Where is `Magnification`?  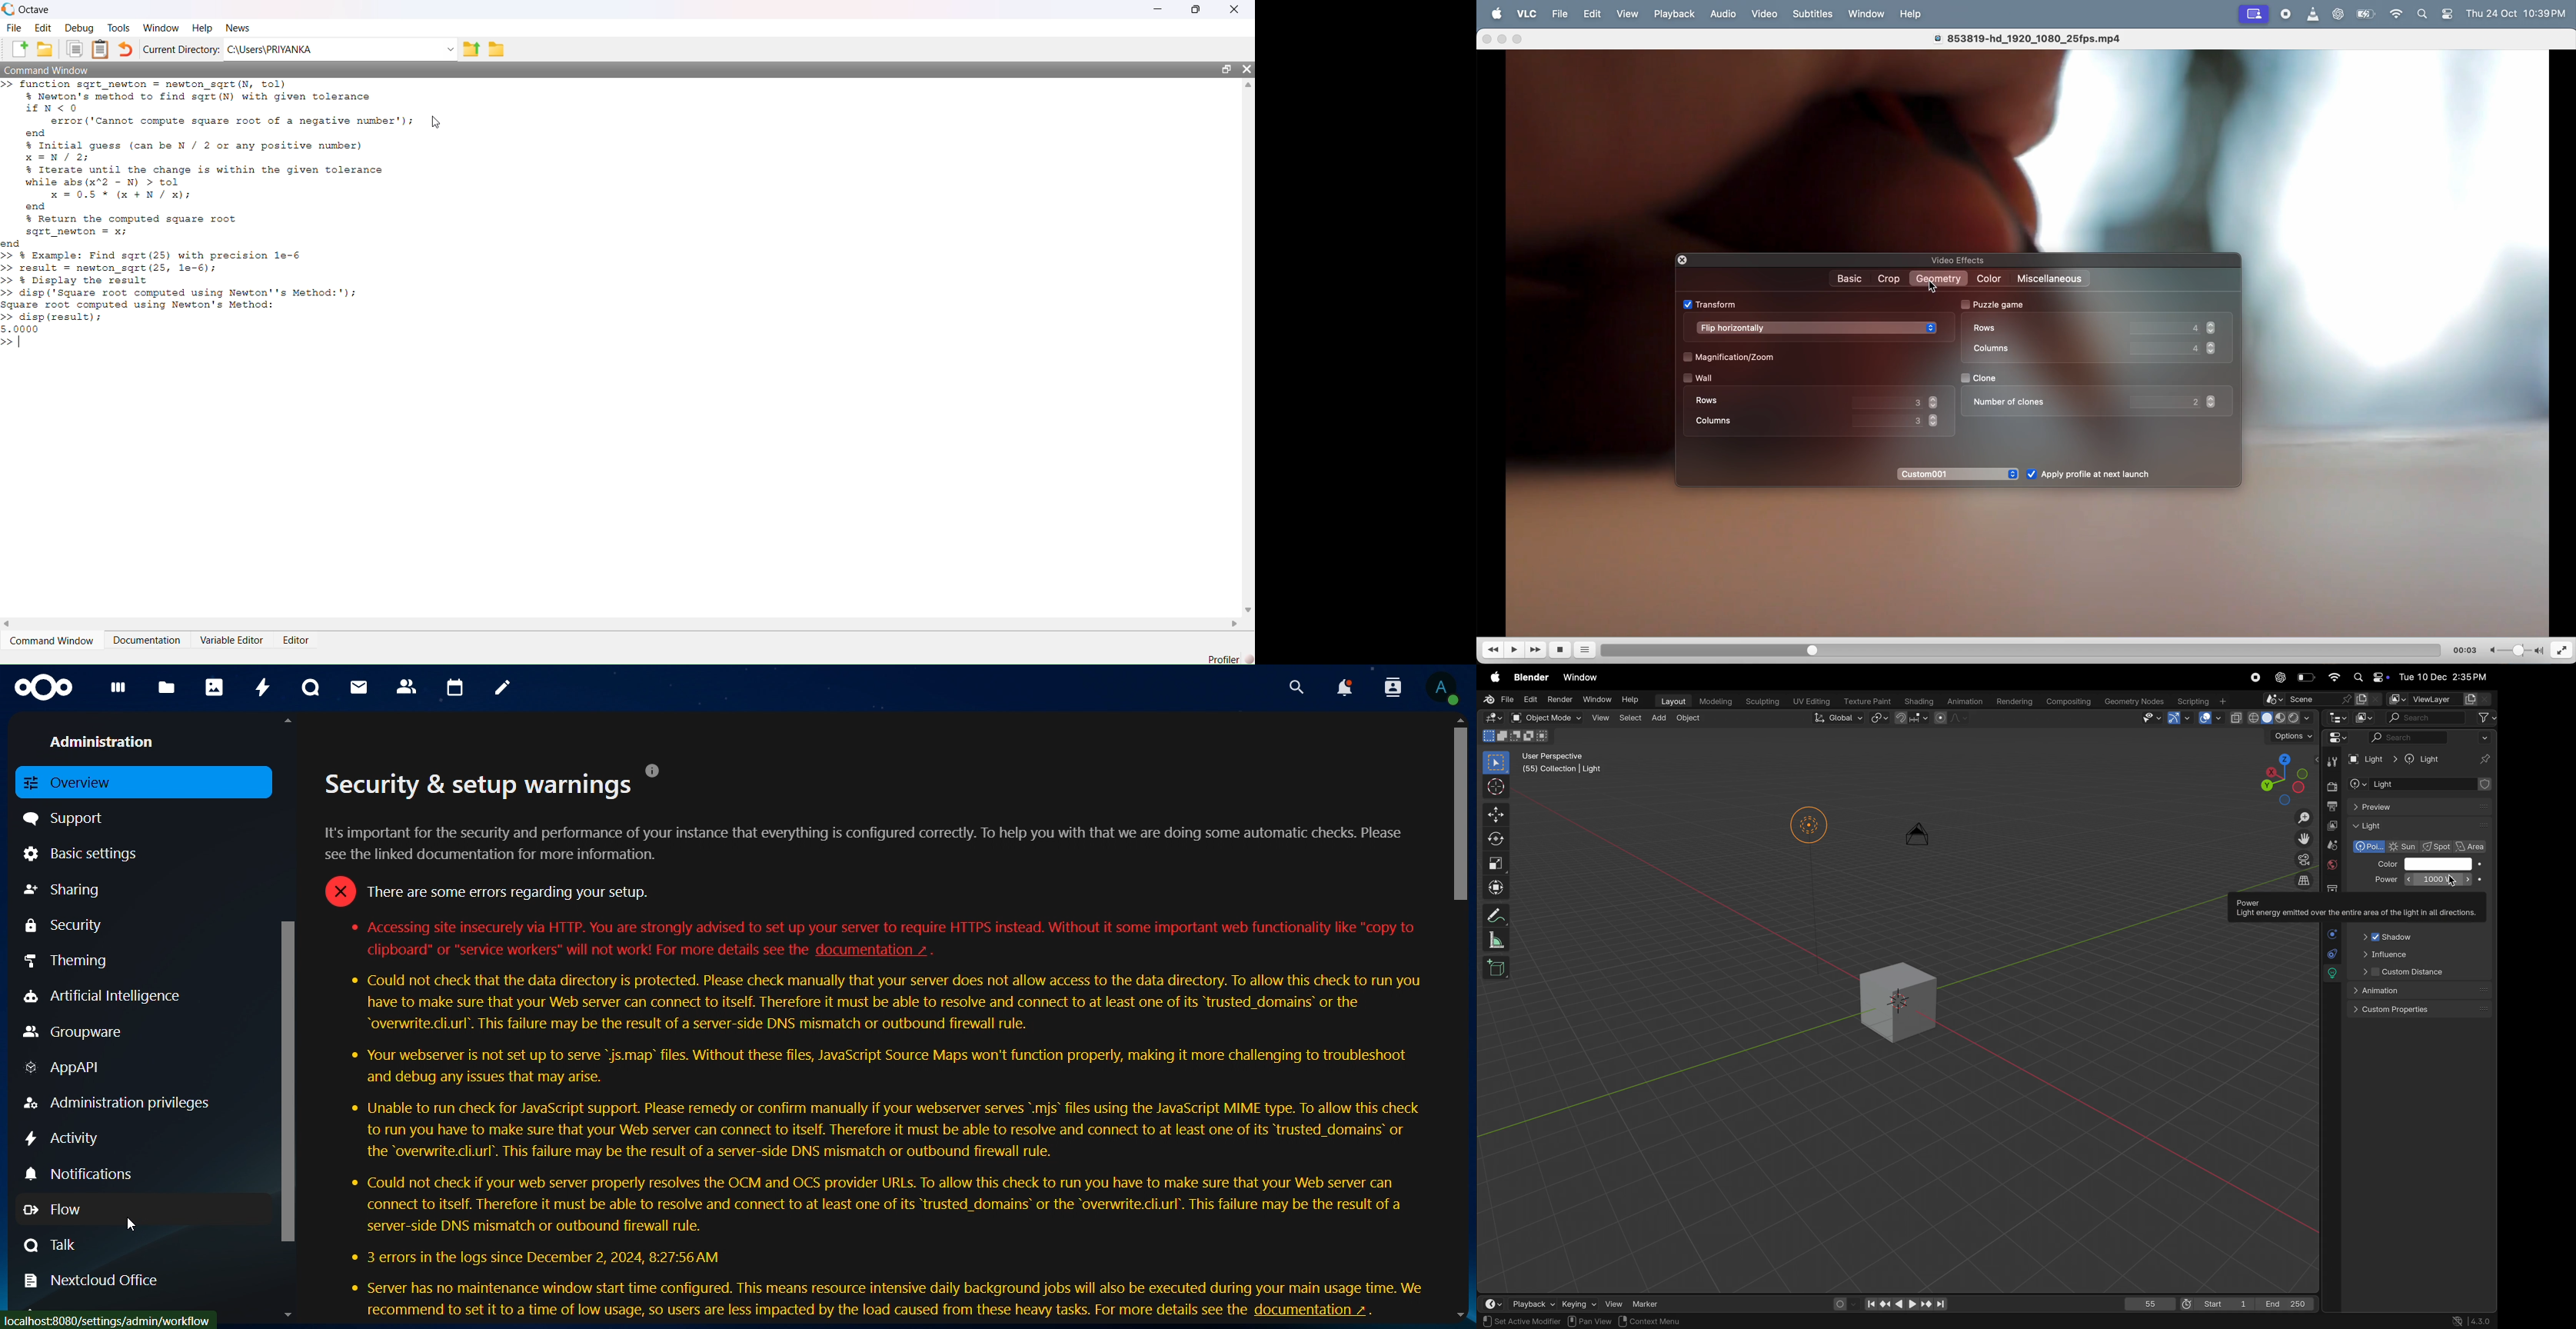
Magnification is located at coordinates (1737, 357).